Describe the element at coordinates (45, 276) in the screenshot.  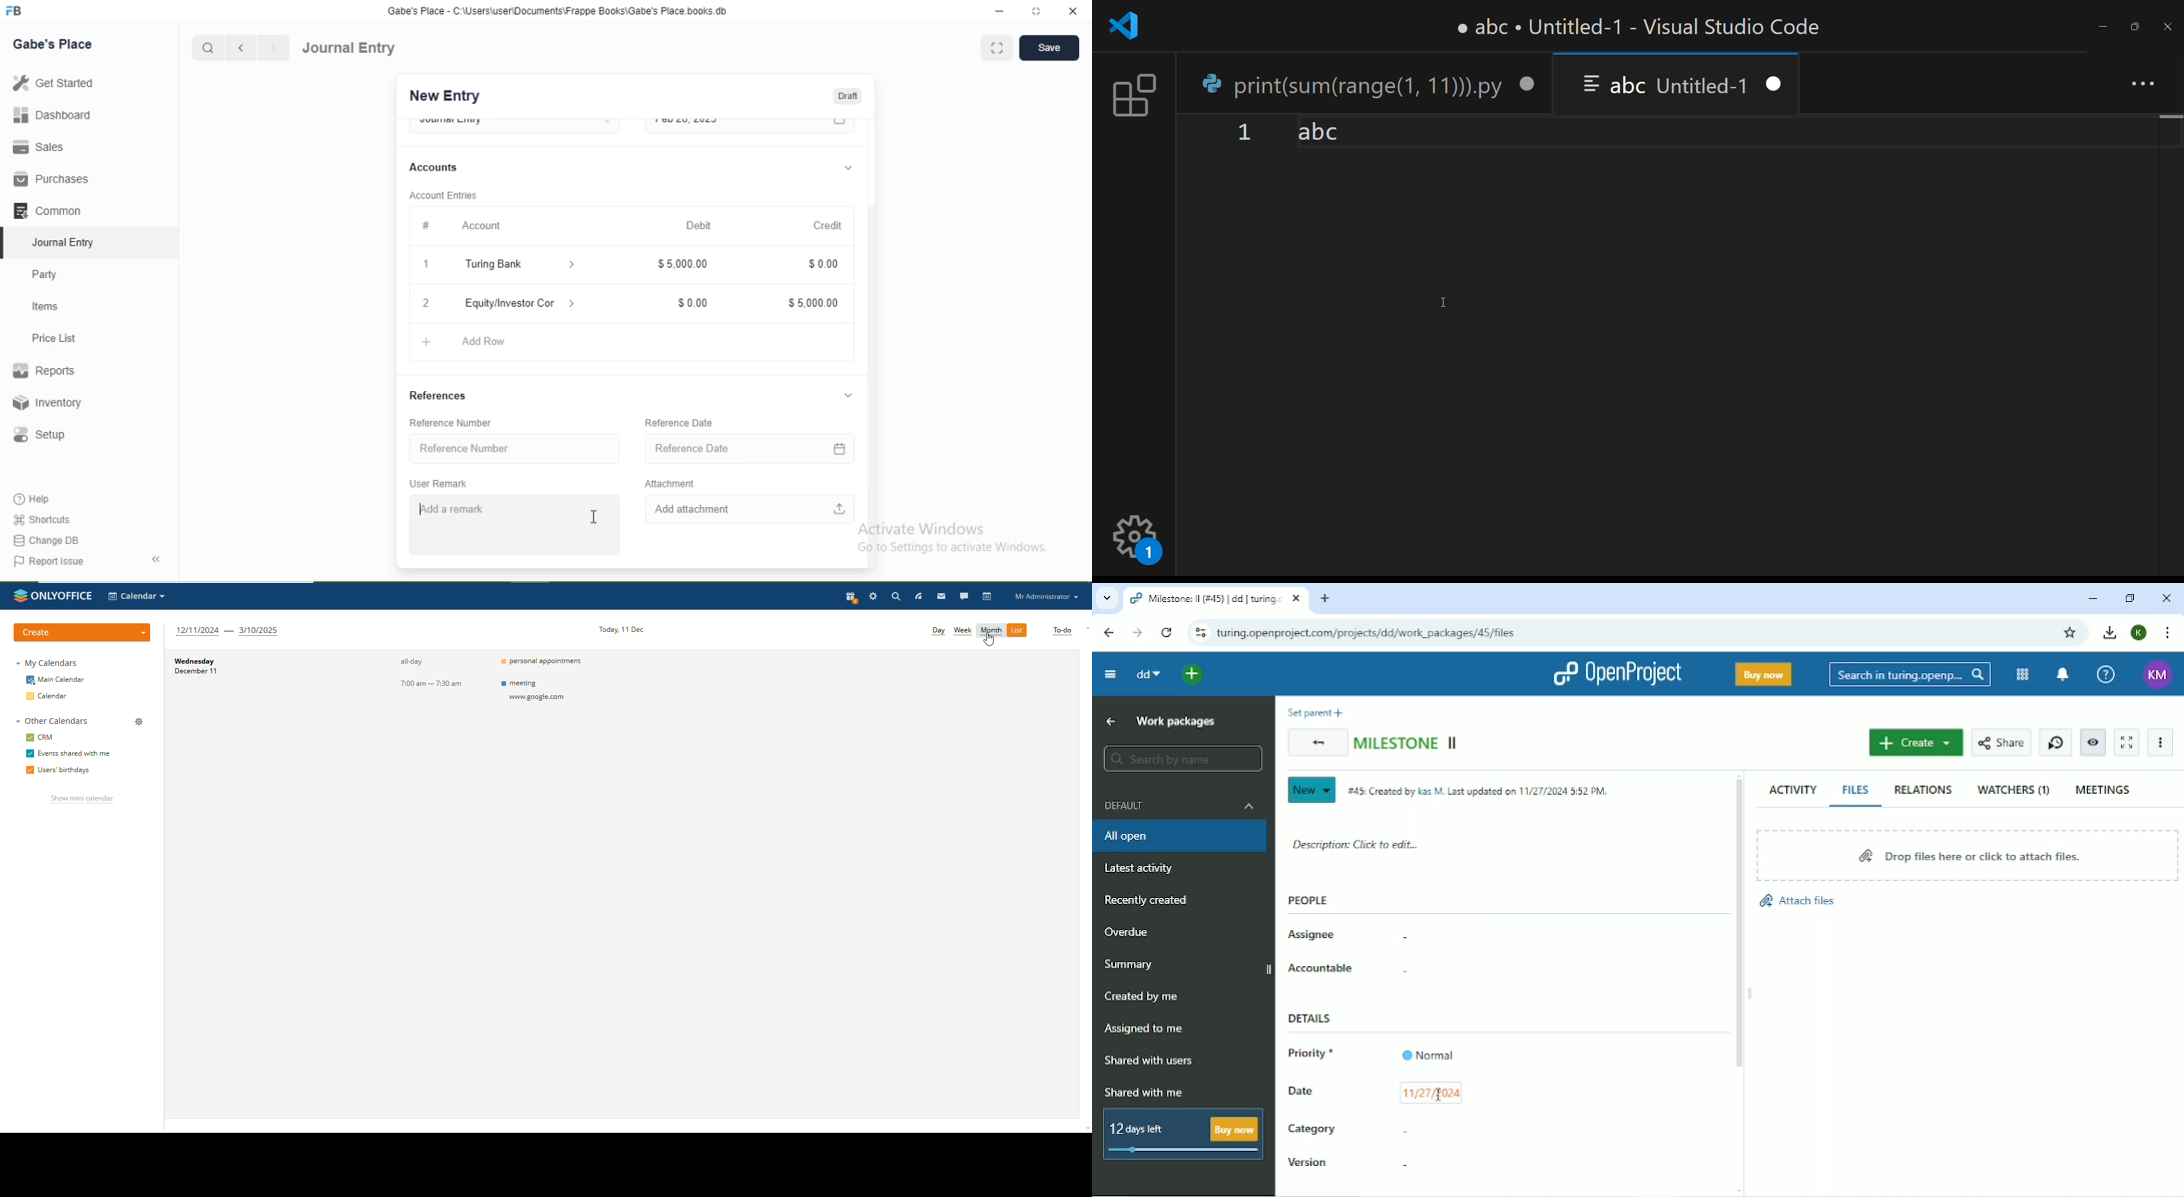
I see `Party` at that location.